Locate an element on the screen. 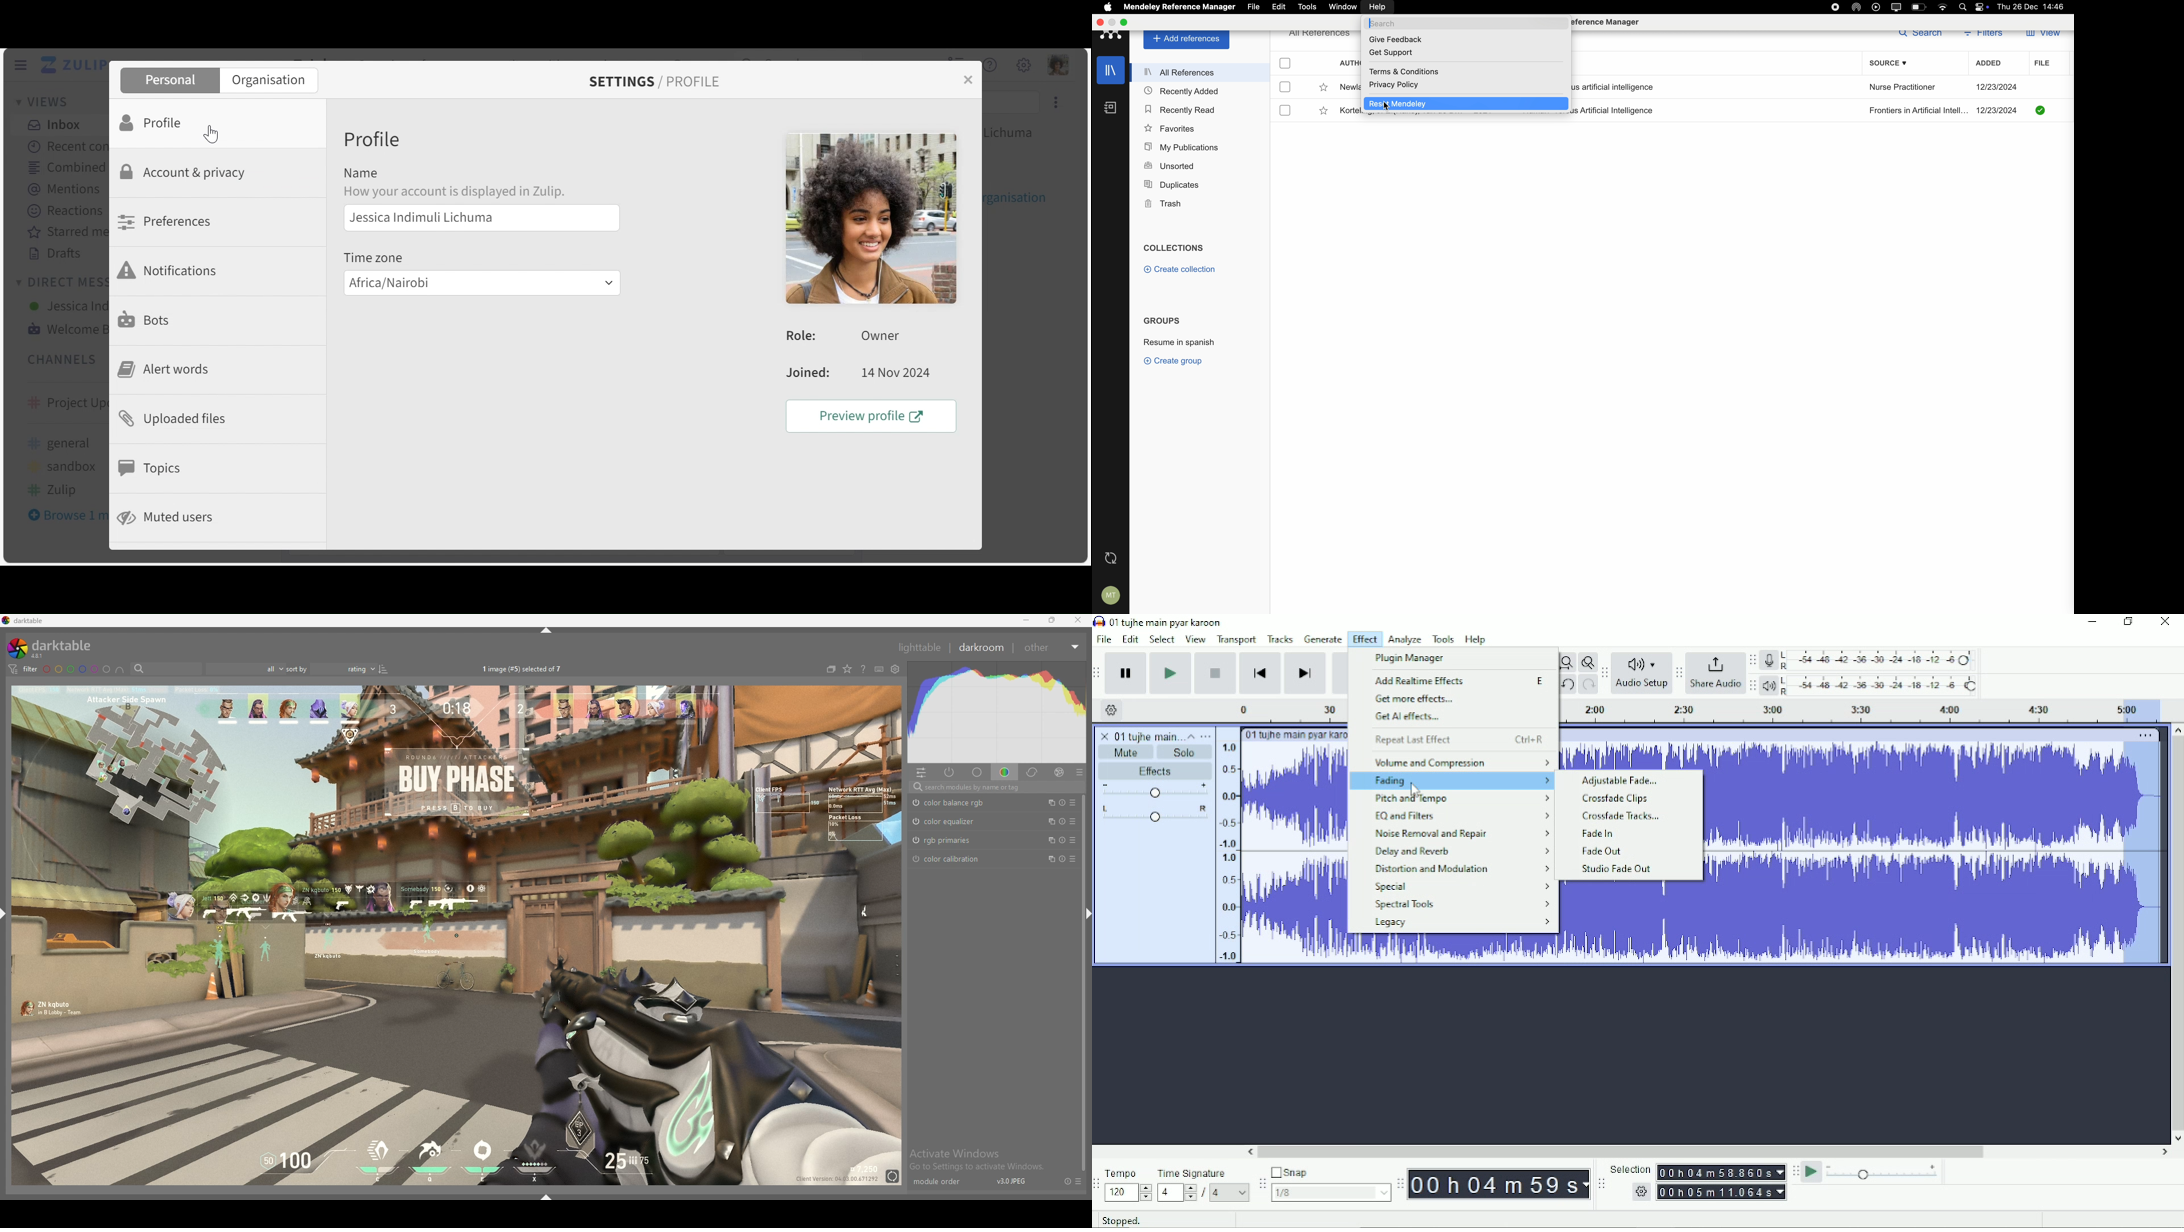 The image size is (2184, 1232). Analyze is located at coordinates (1406, 639).